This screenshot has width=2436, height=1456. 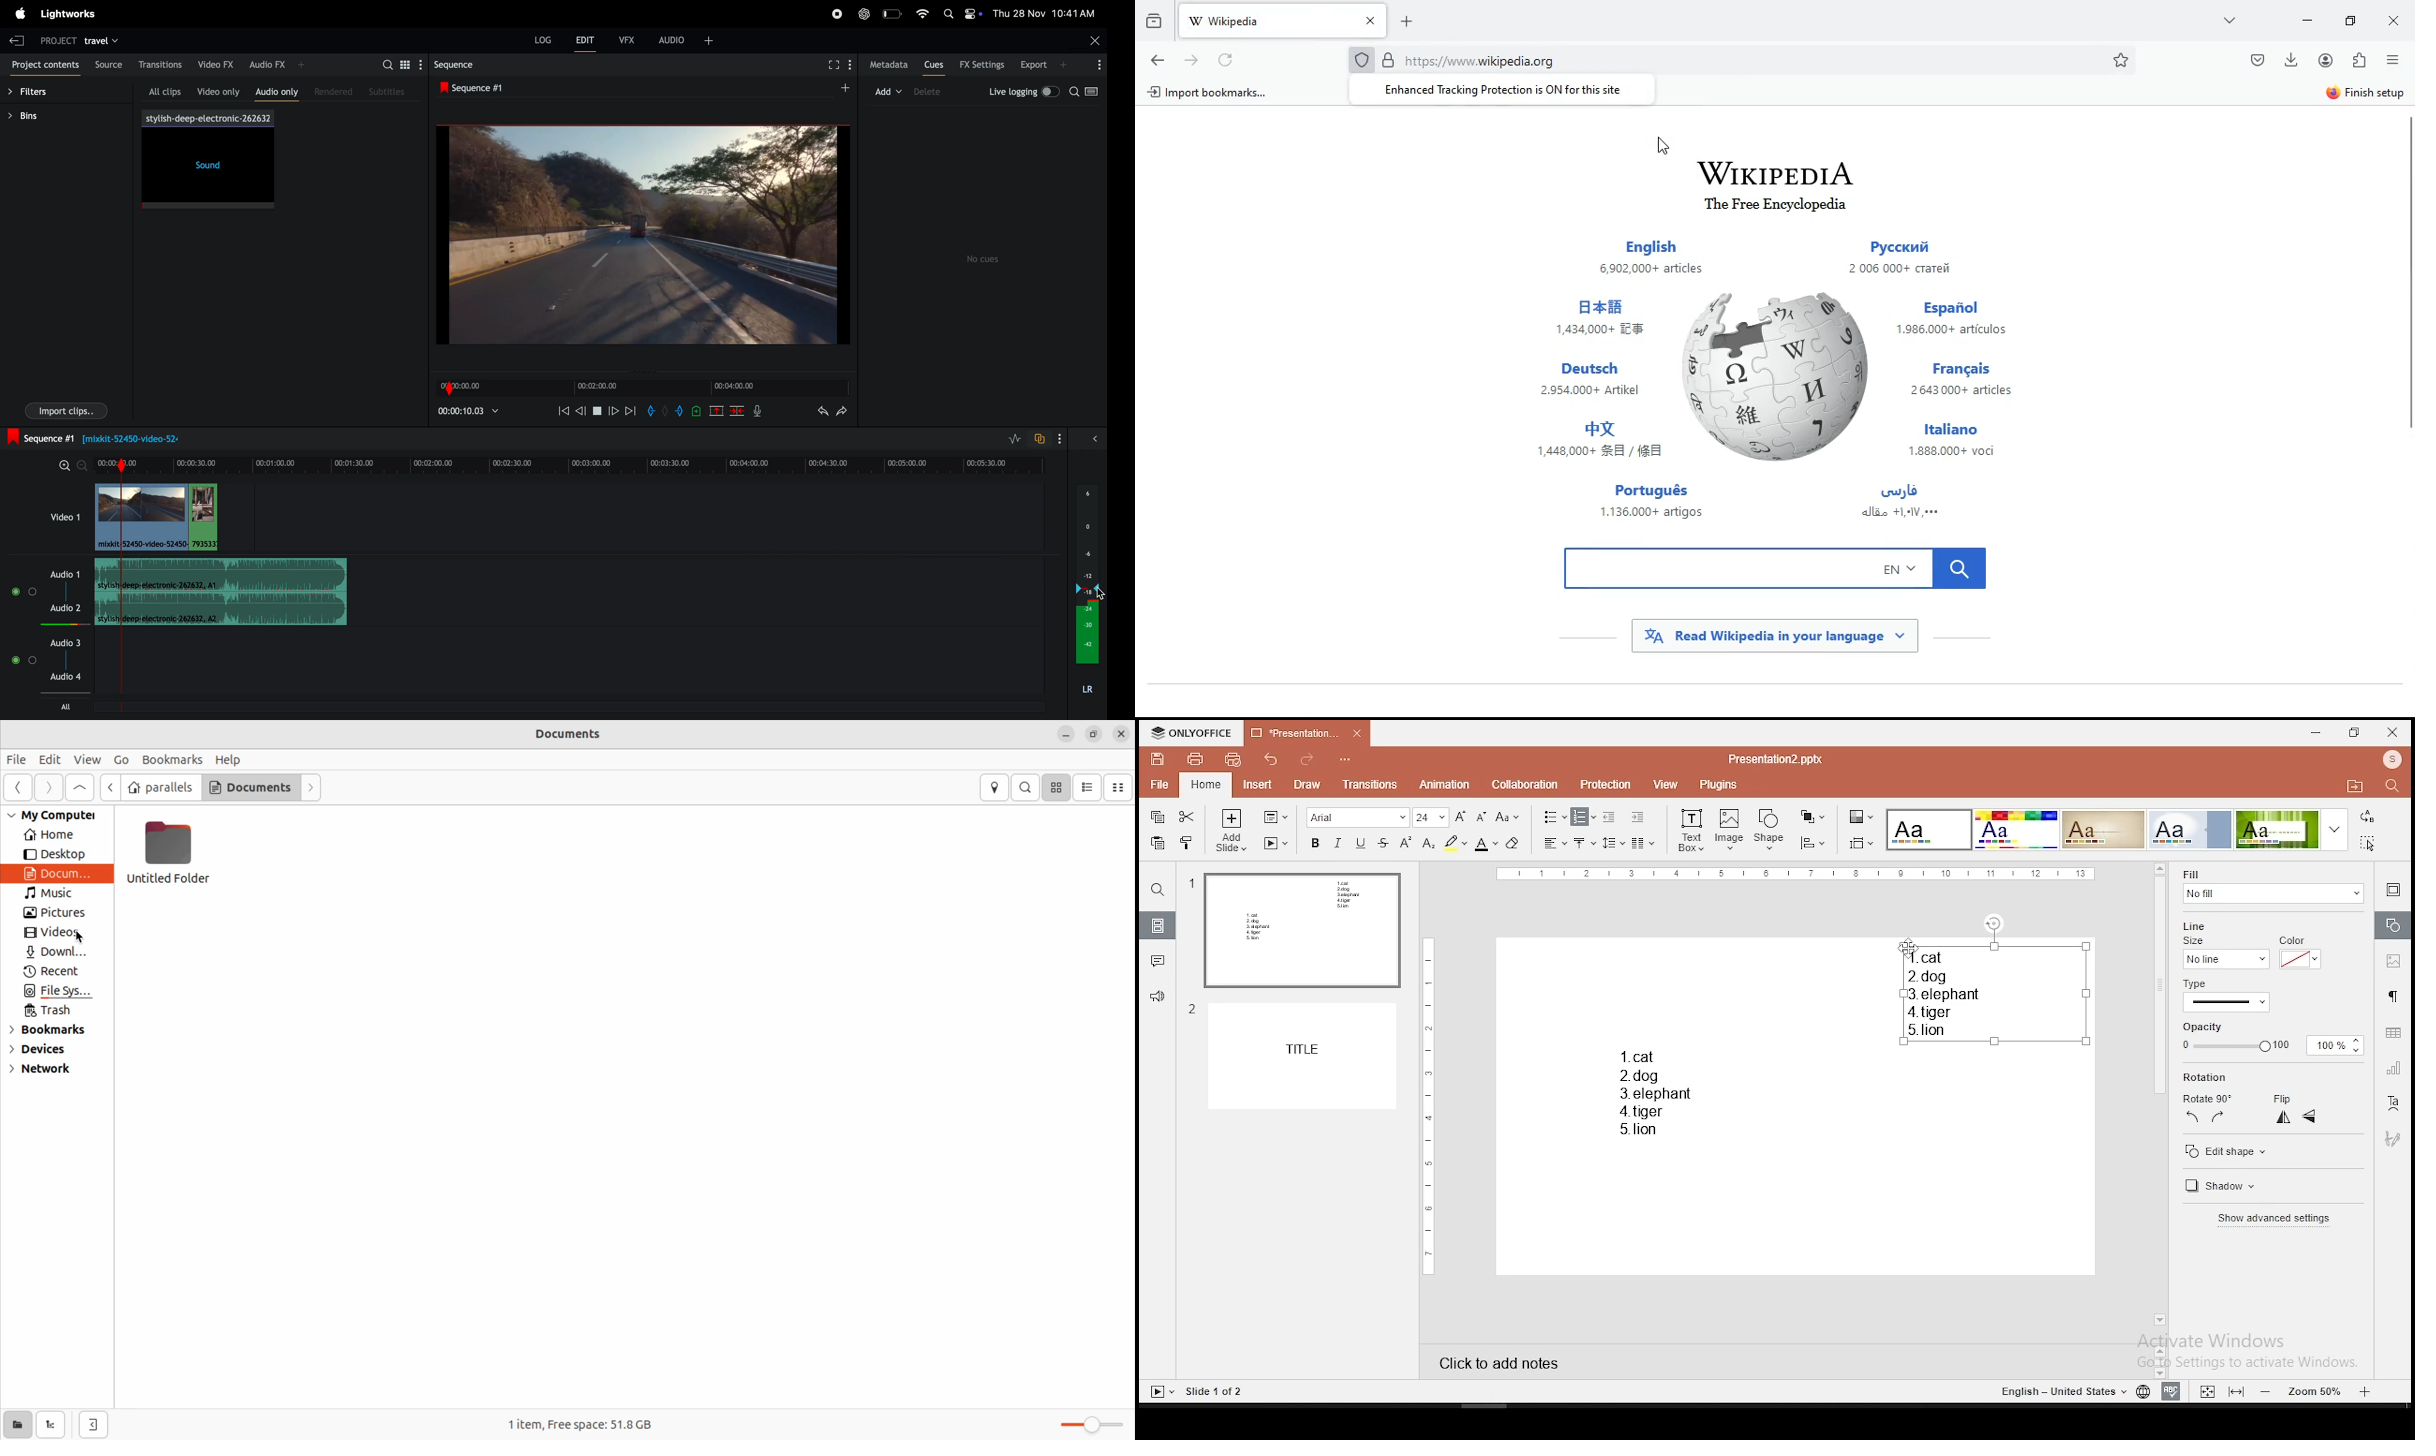 I want to click on slide settings, so click(x=2393, y=892).